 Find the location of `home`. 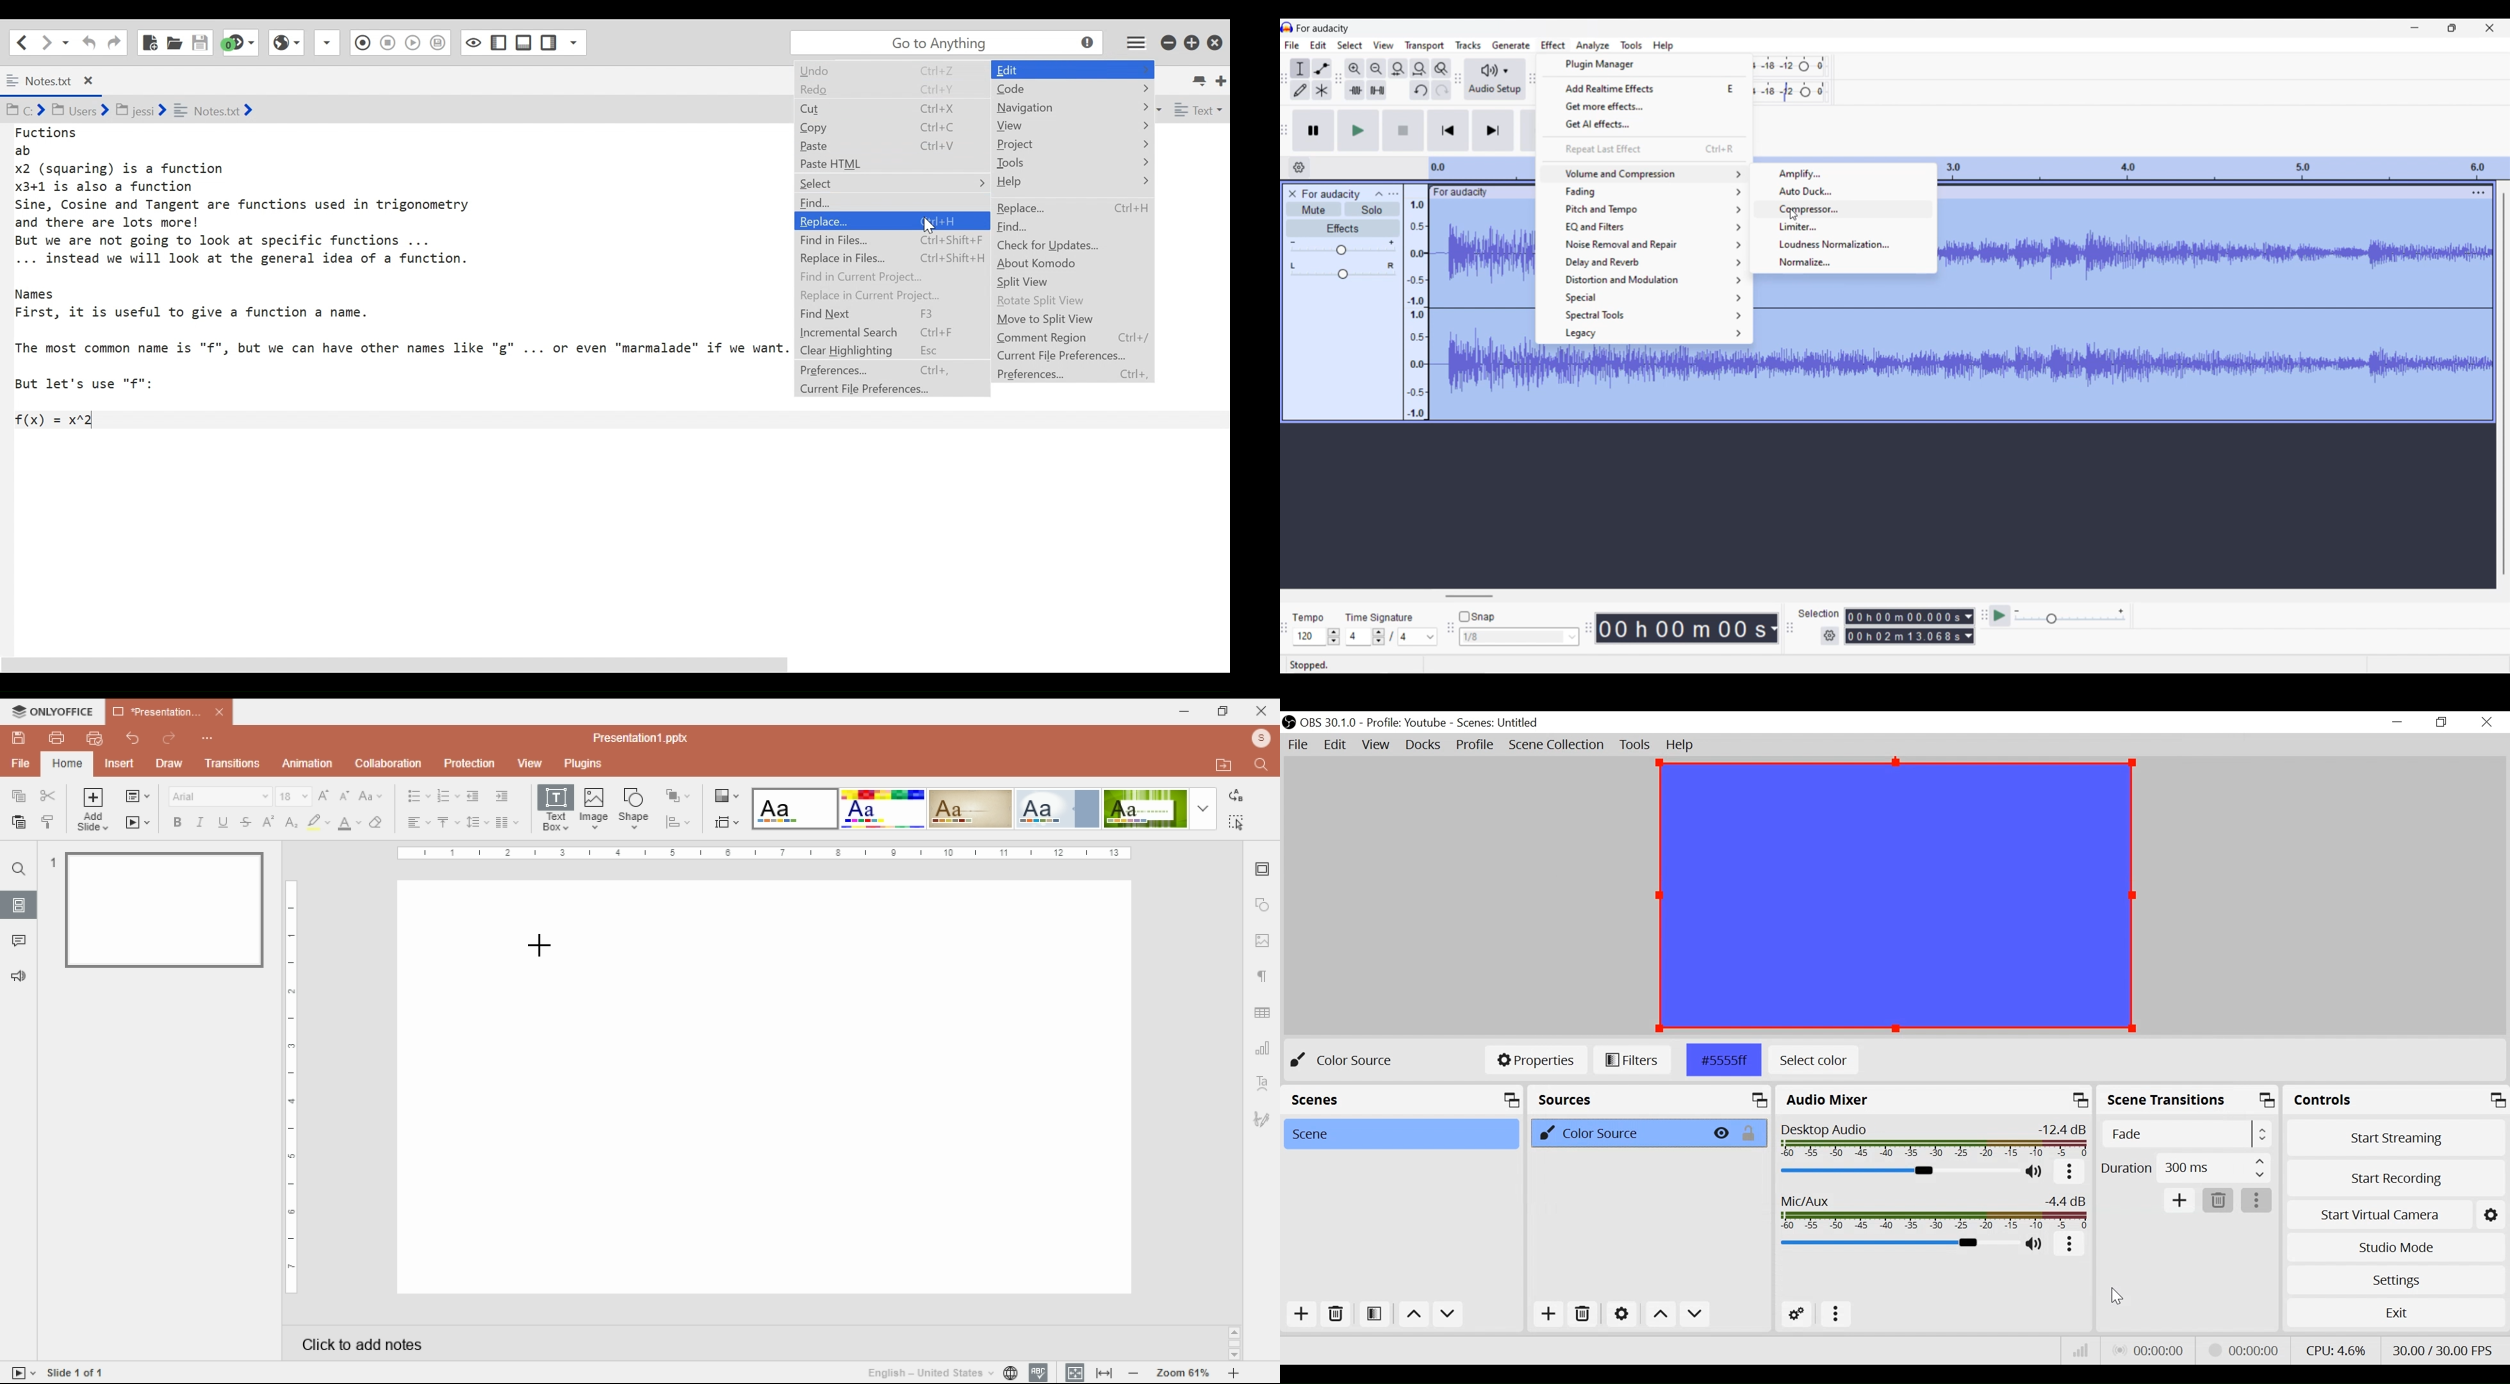

home is located at coordinates (66, 763).